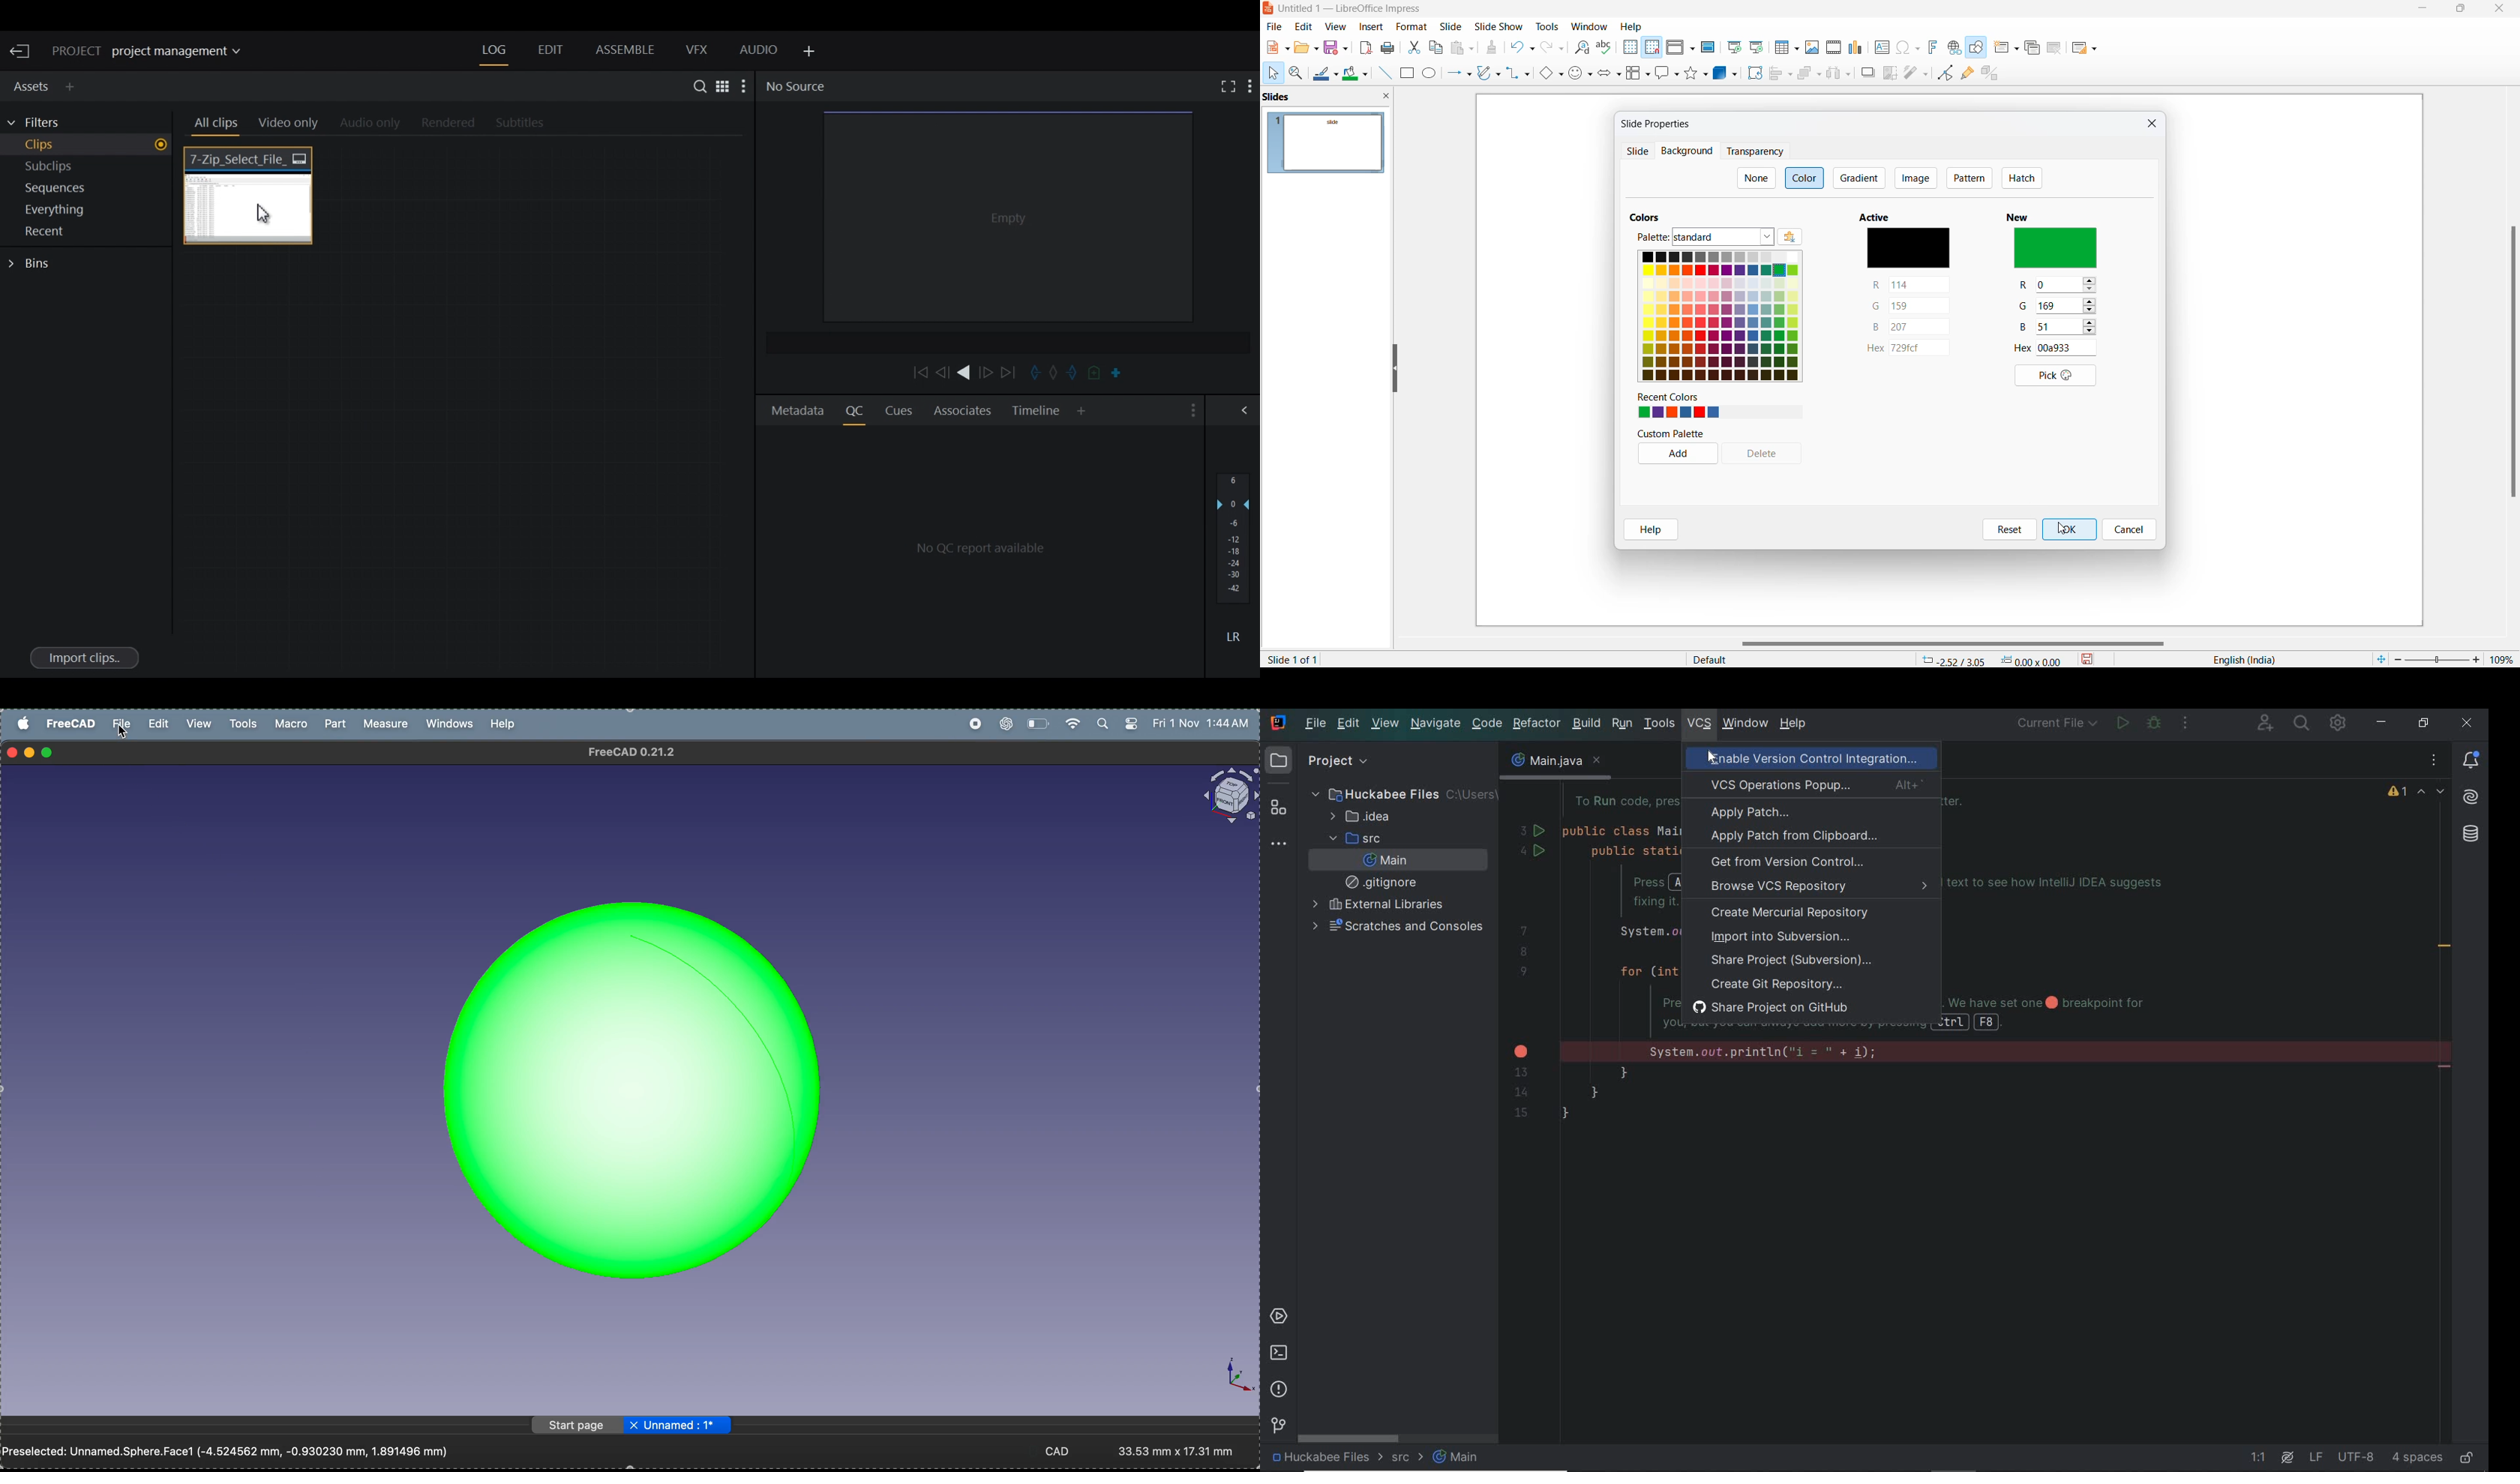 The height and width of the screenshot is (1484, 2520). Describe the element at coordinates (444, 123) in the screenshot. I see `Rendered` at that location.